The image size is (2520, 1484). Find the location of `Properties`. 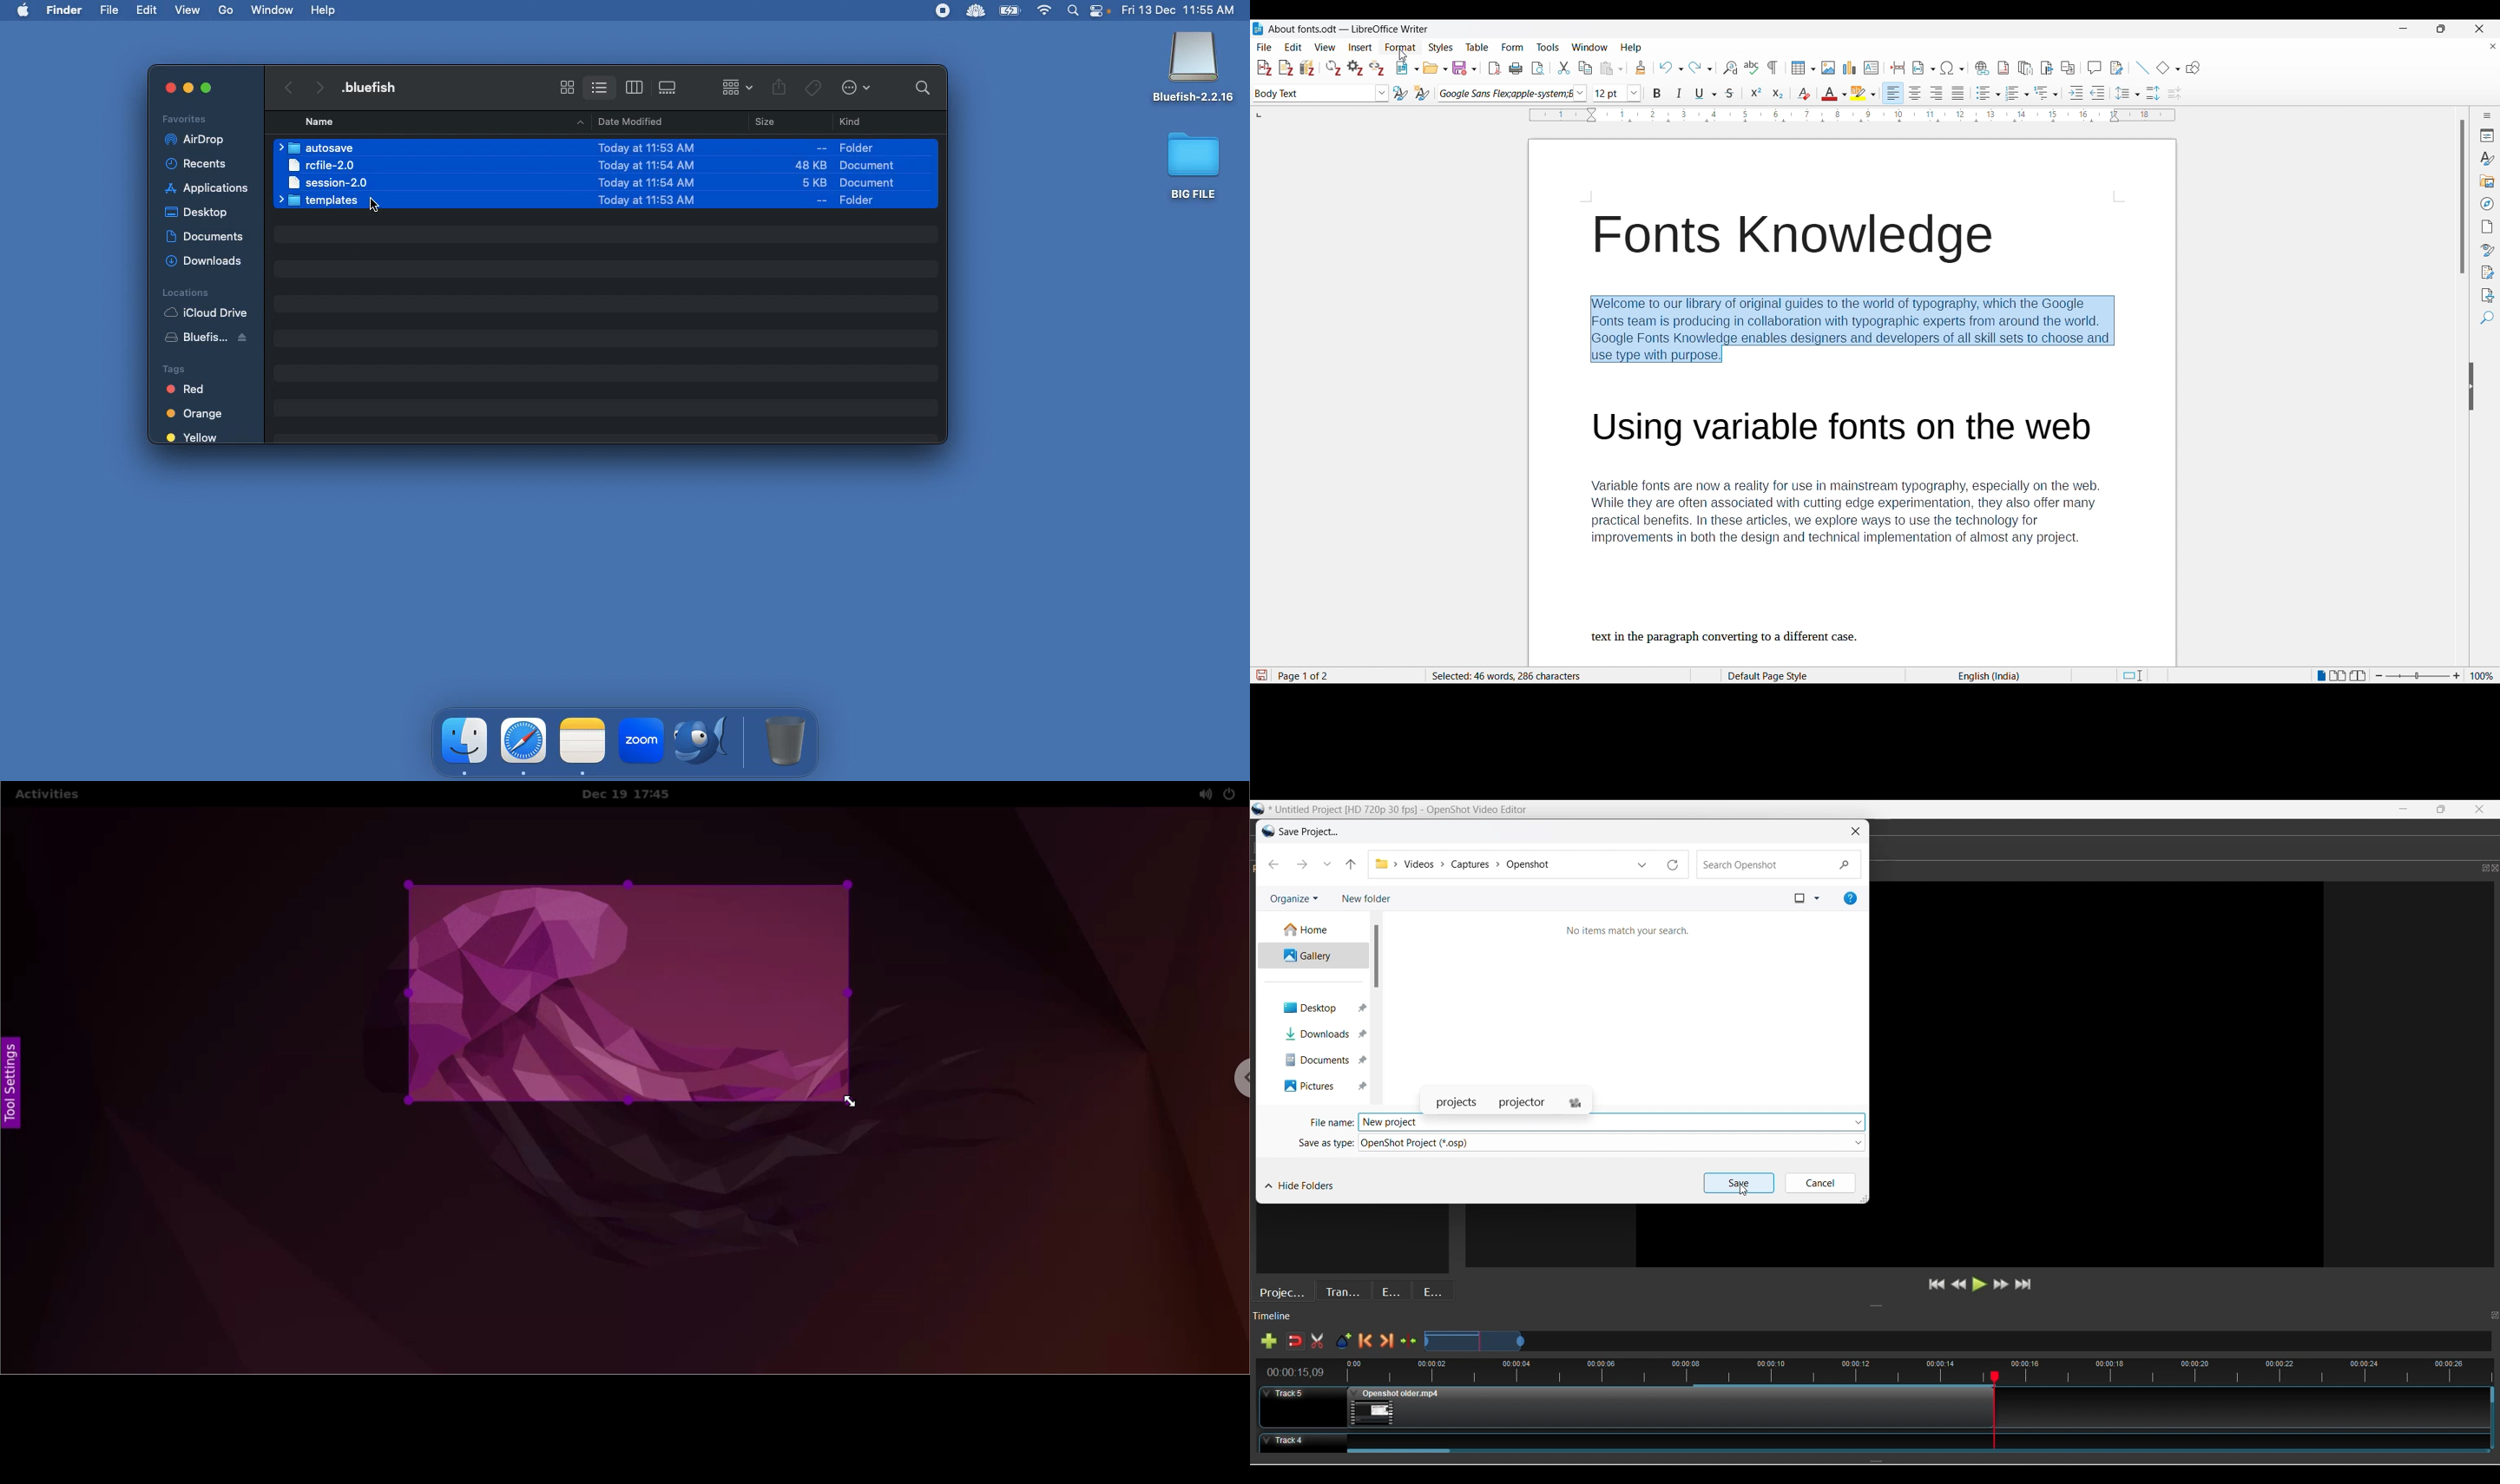

Properties is located at coordinates (2488, 135).